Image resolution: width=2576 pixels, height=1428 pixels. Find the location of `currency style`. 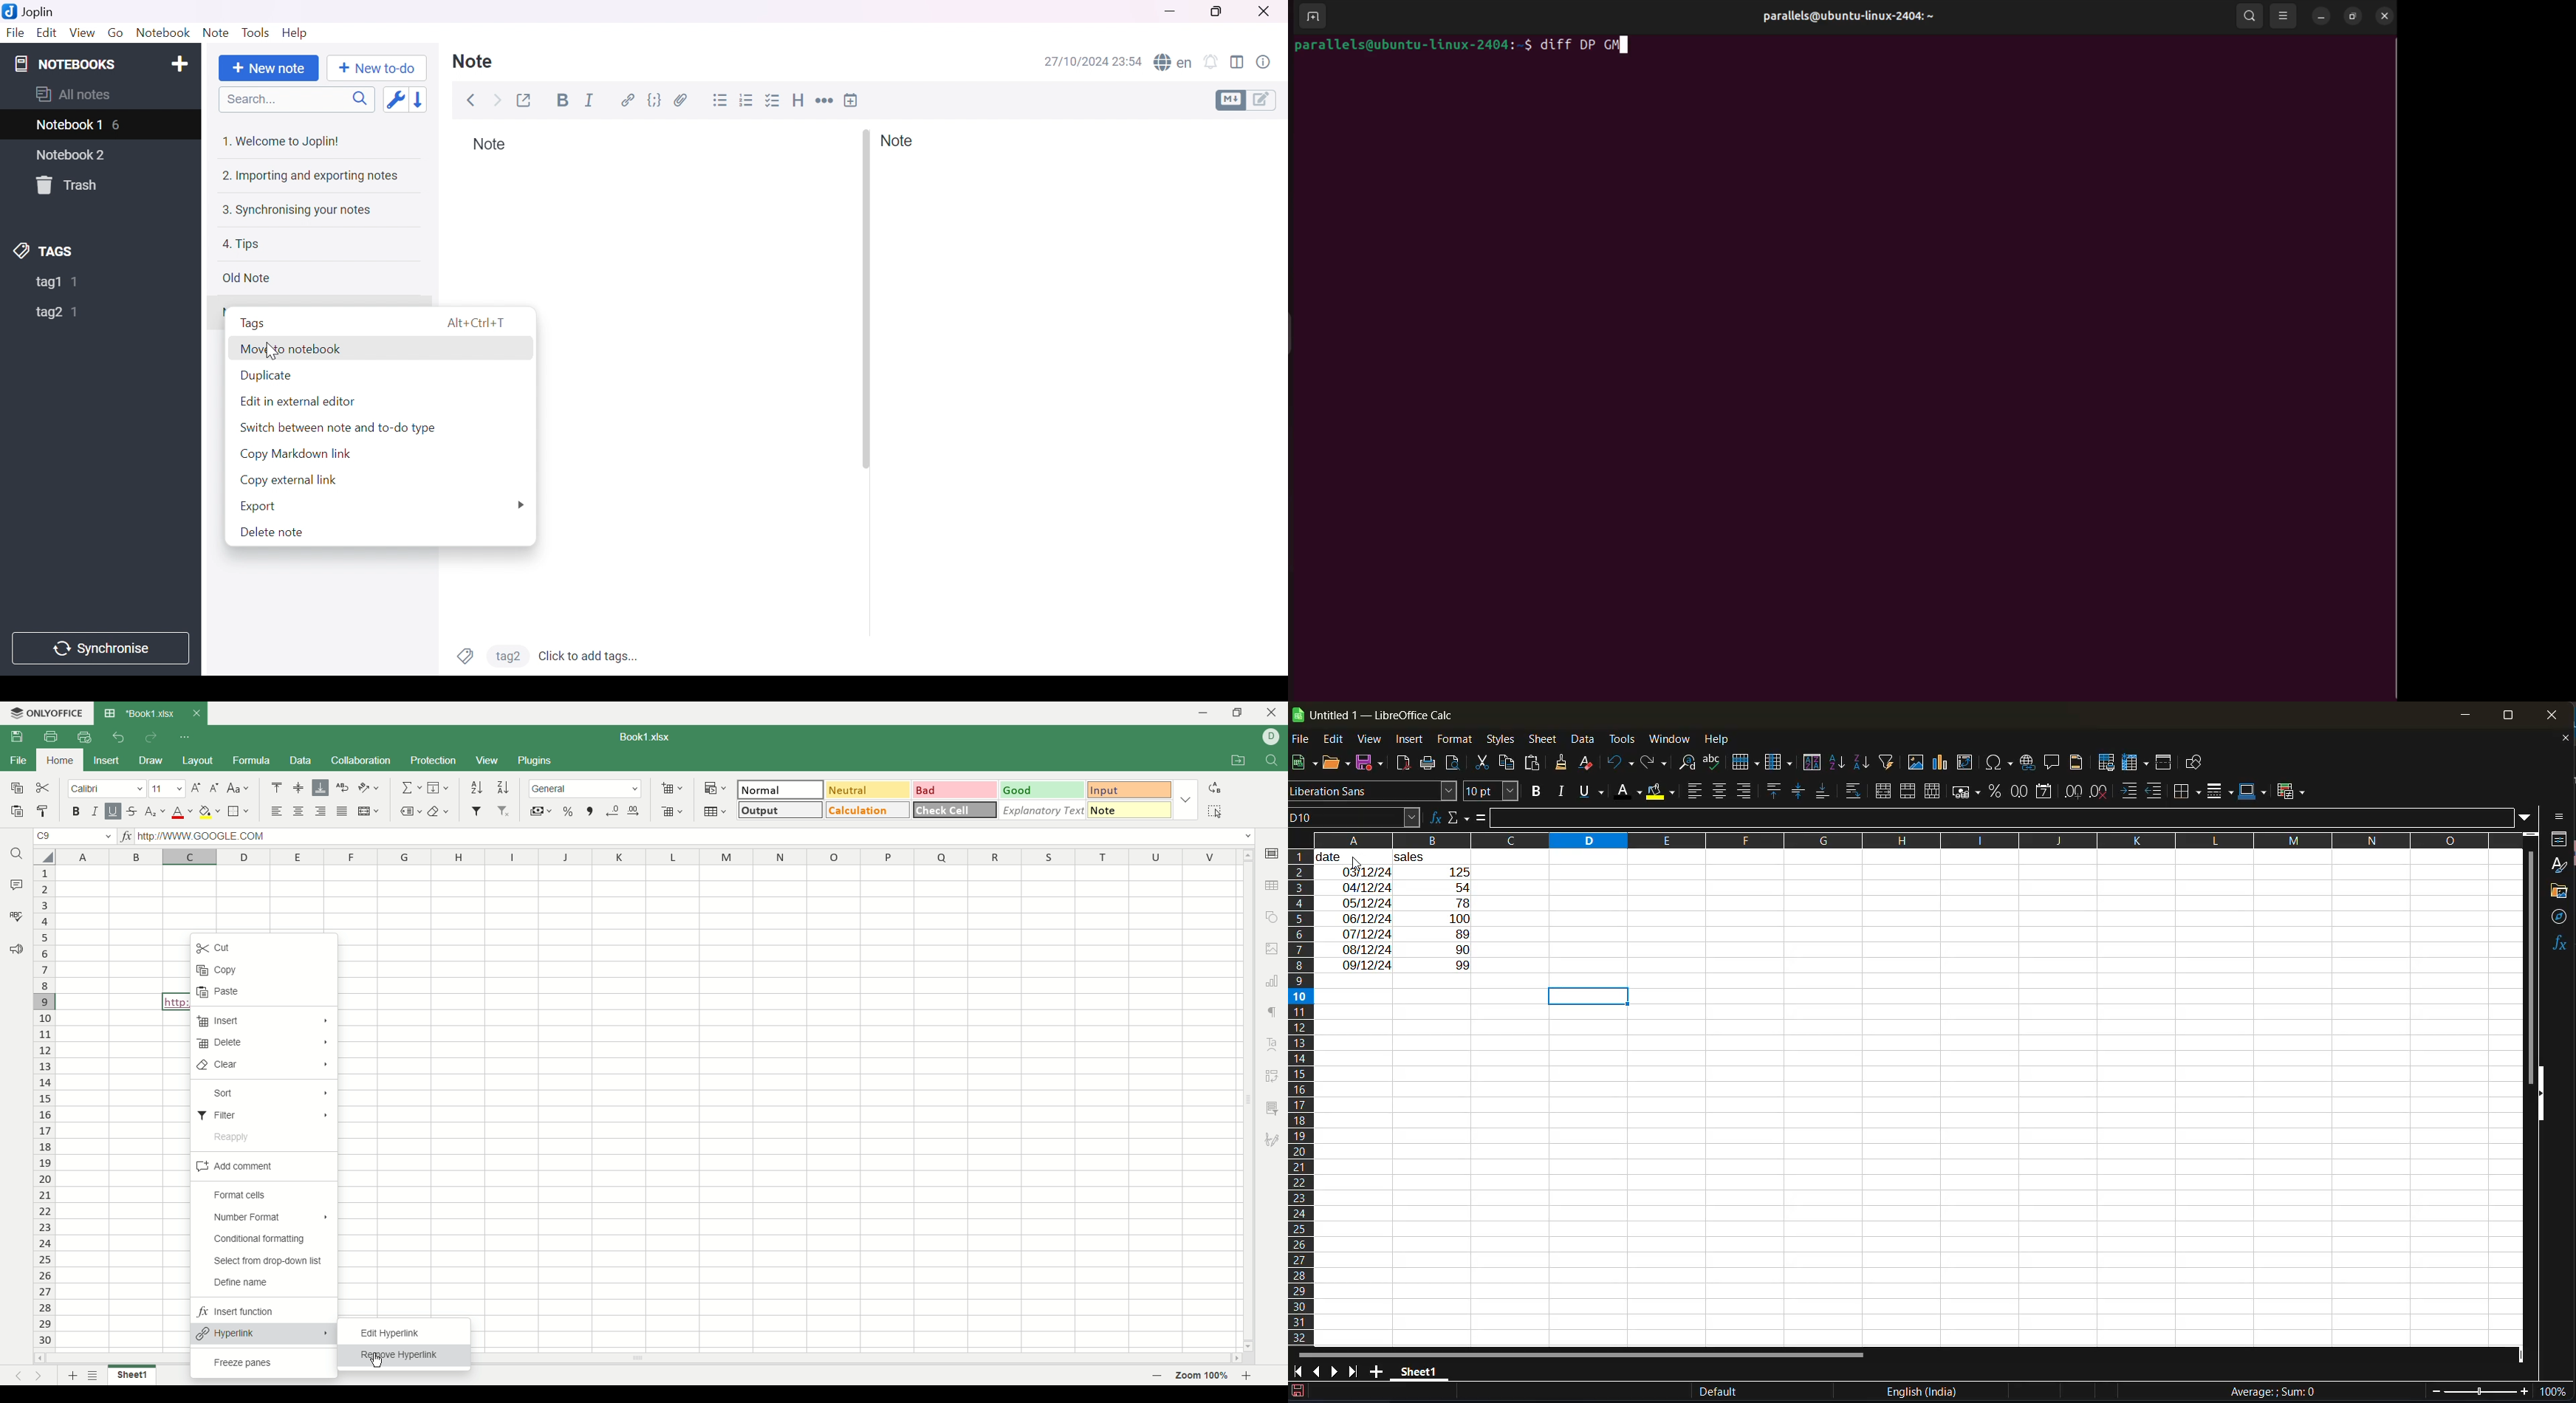

currency style is located at coordinates (539, 812).